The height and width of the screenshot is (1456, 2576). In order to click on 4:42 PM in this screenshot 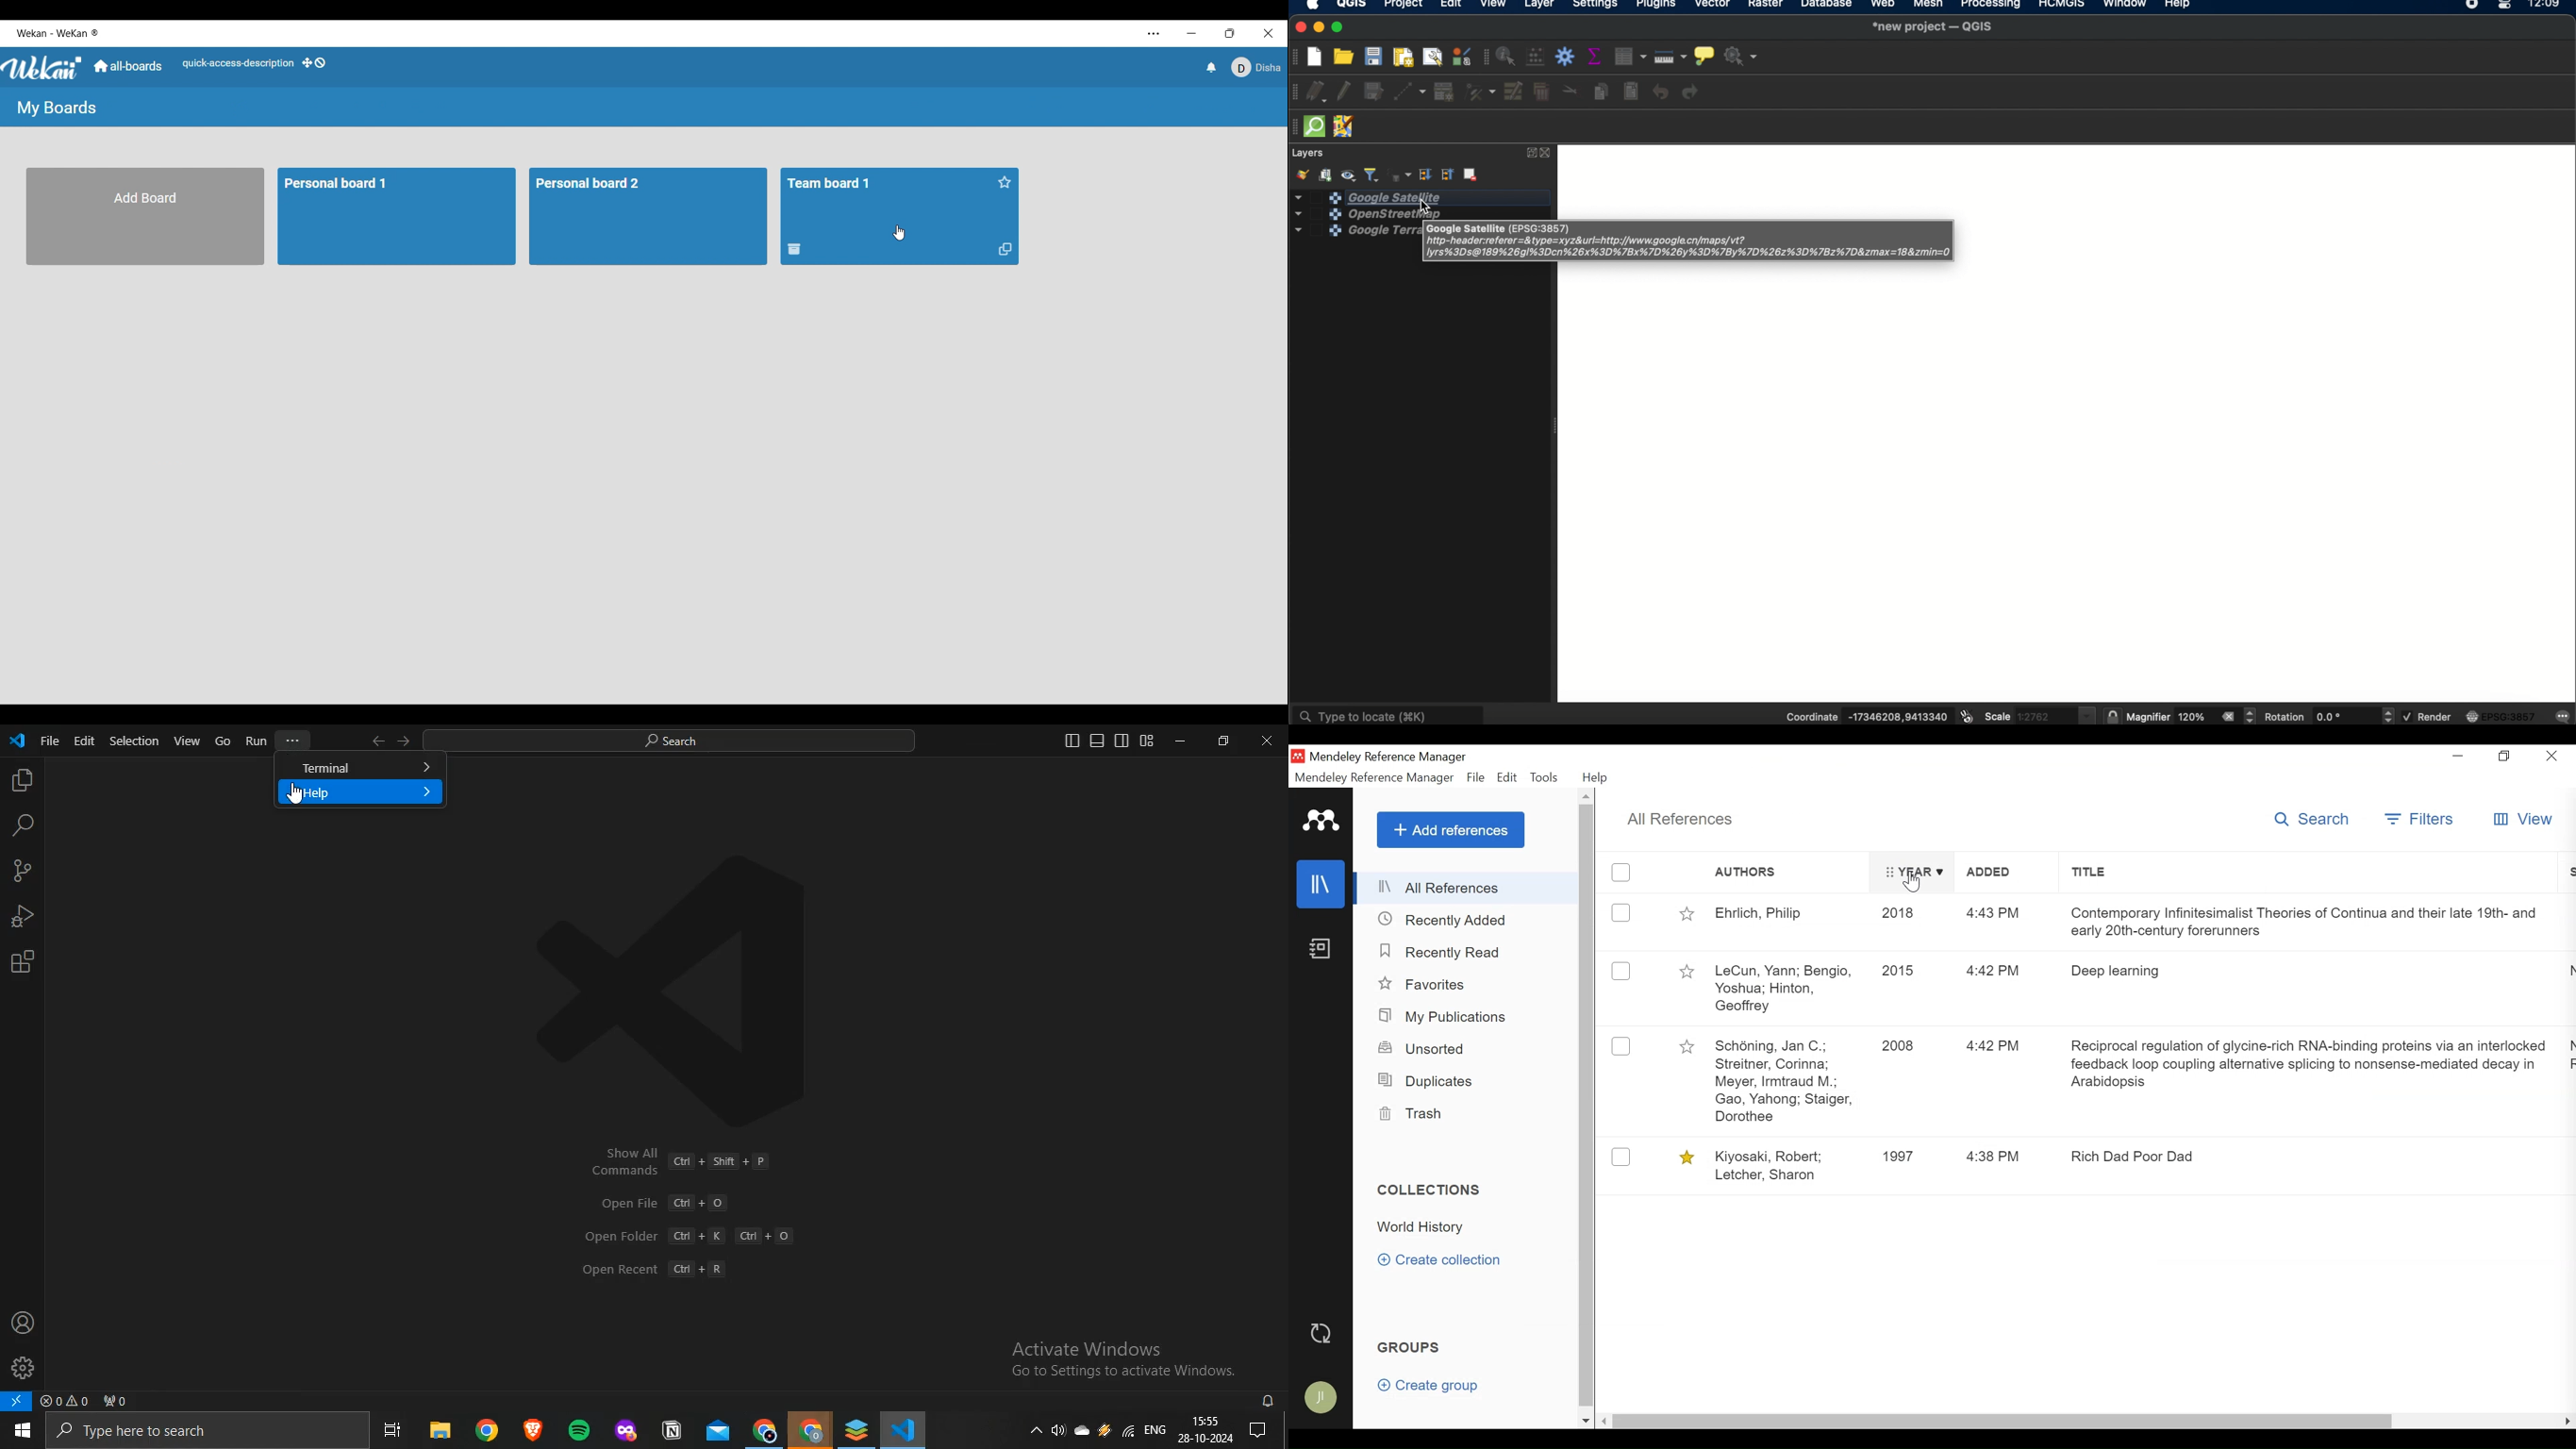, I will do `click(1995, 1049)`.